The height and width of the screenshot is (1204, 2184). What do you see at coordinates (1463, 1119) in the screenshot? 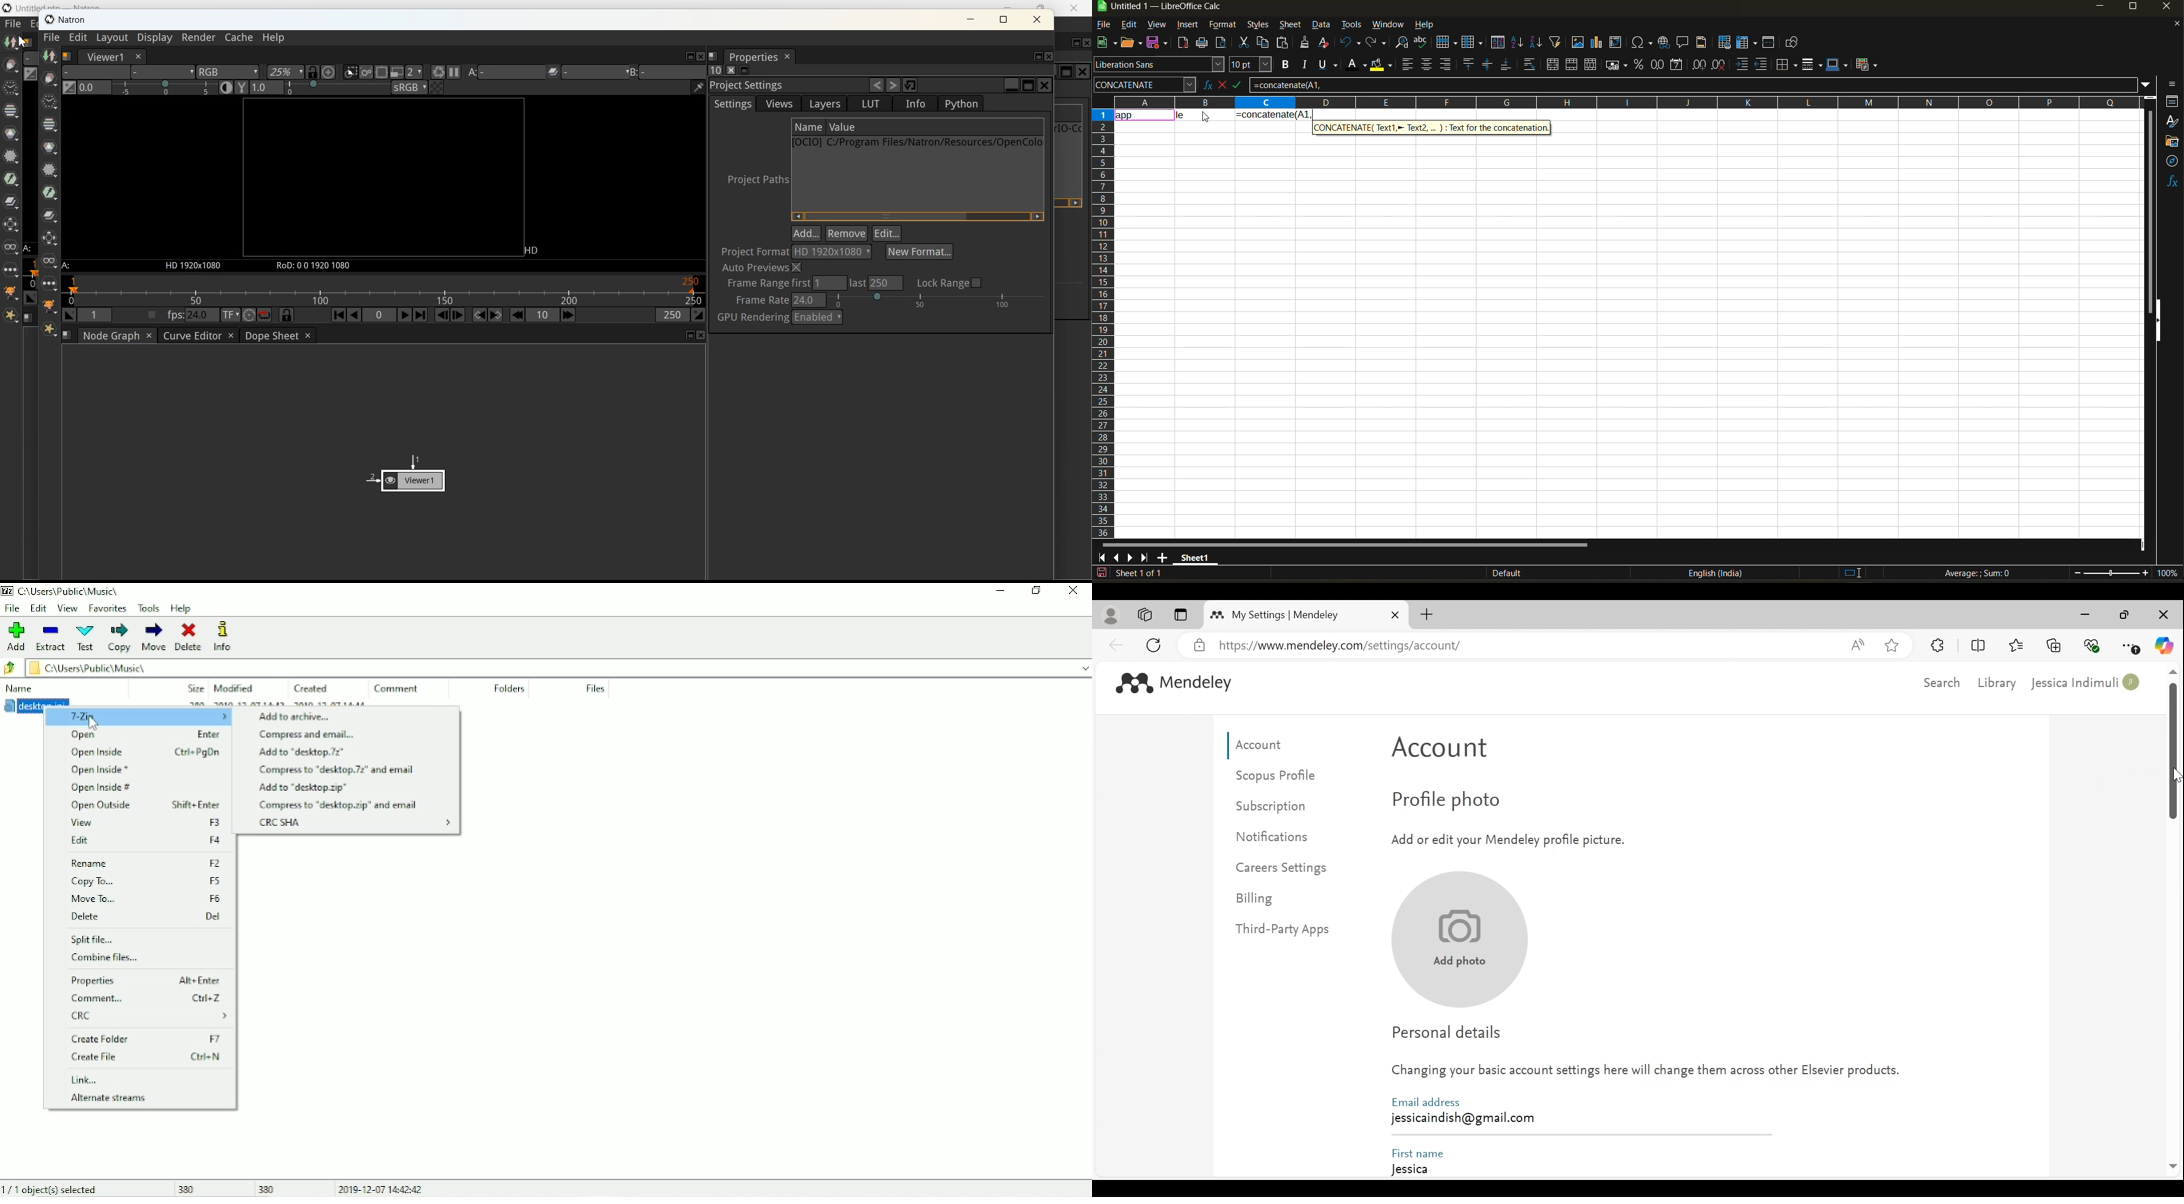
I see `jessicaindish@gmail.com` at bounding box center [1463, 1119].